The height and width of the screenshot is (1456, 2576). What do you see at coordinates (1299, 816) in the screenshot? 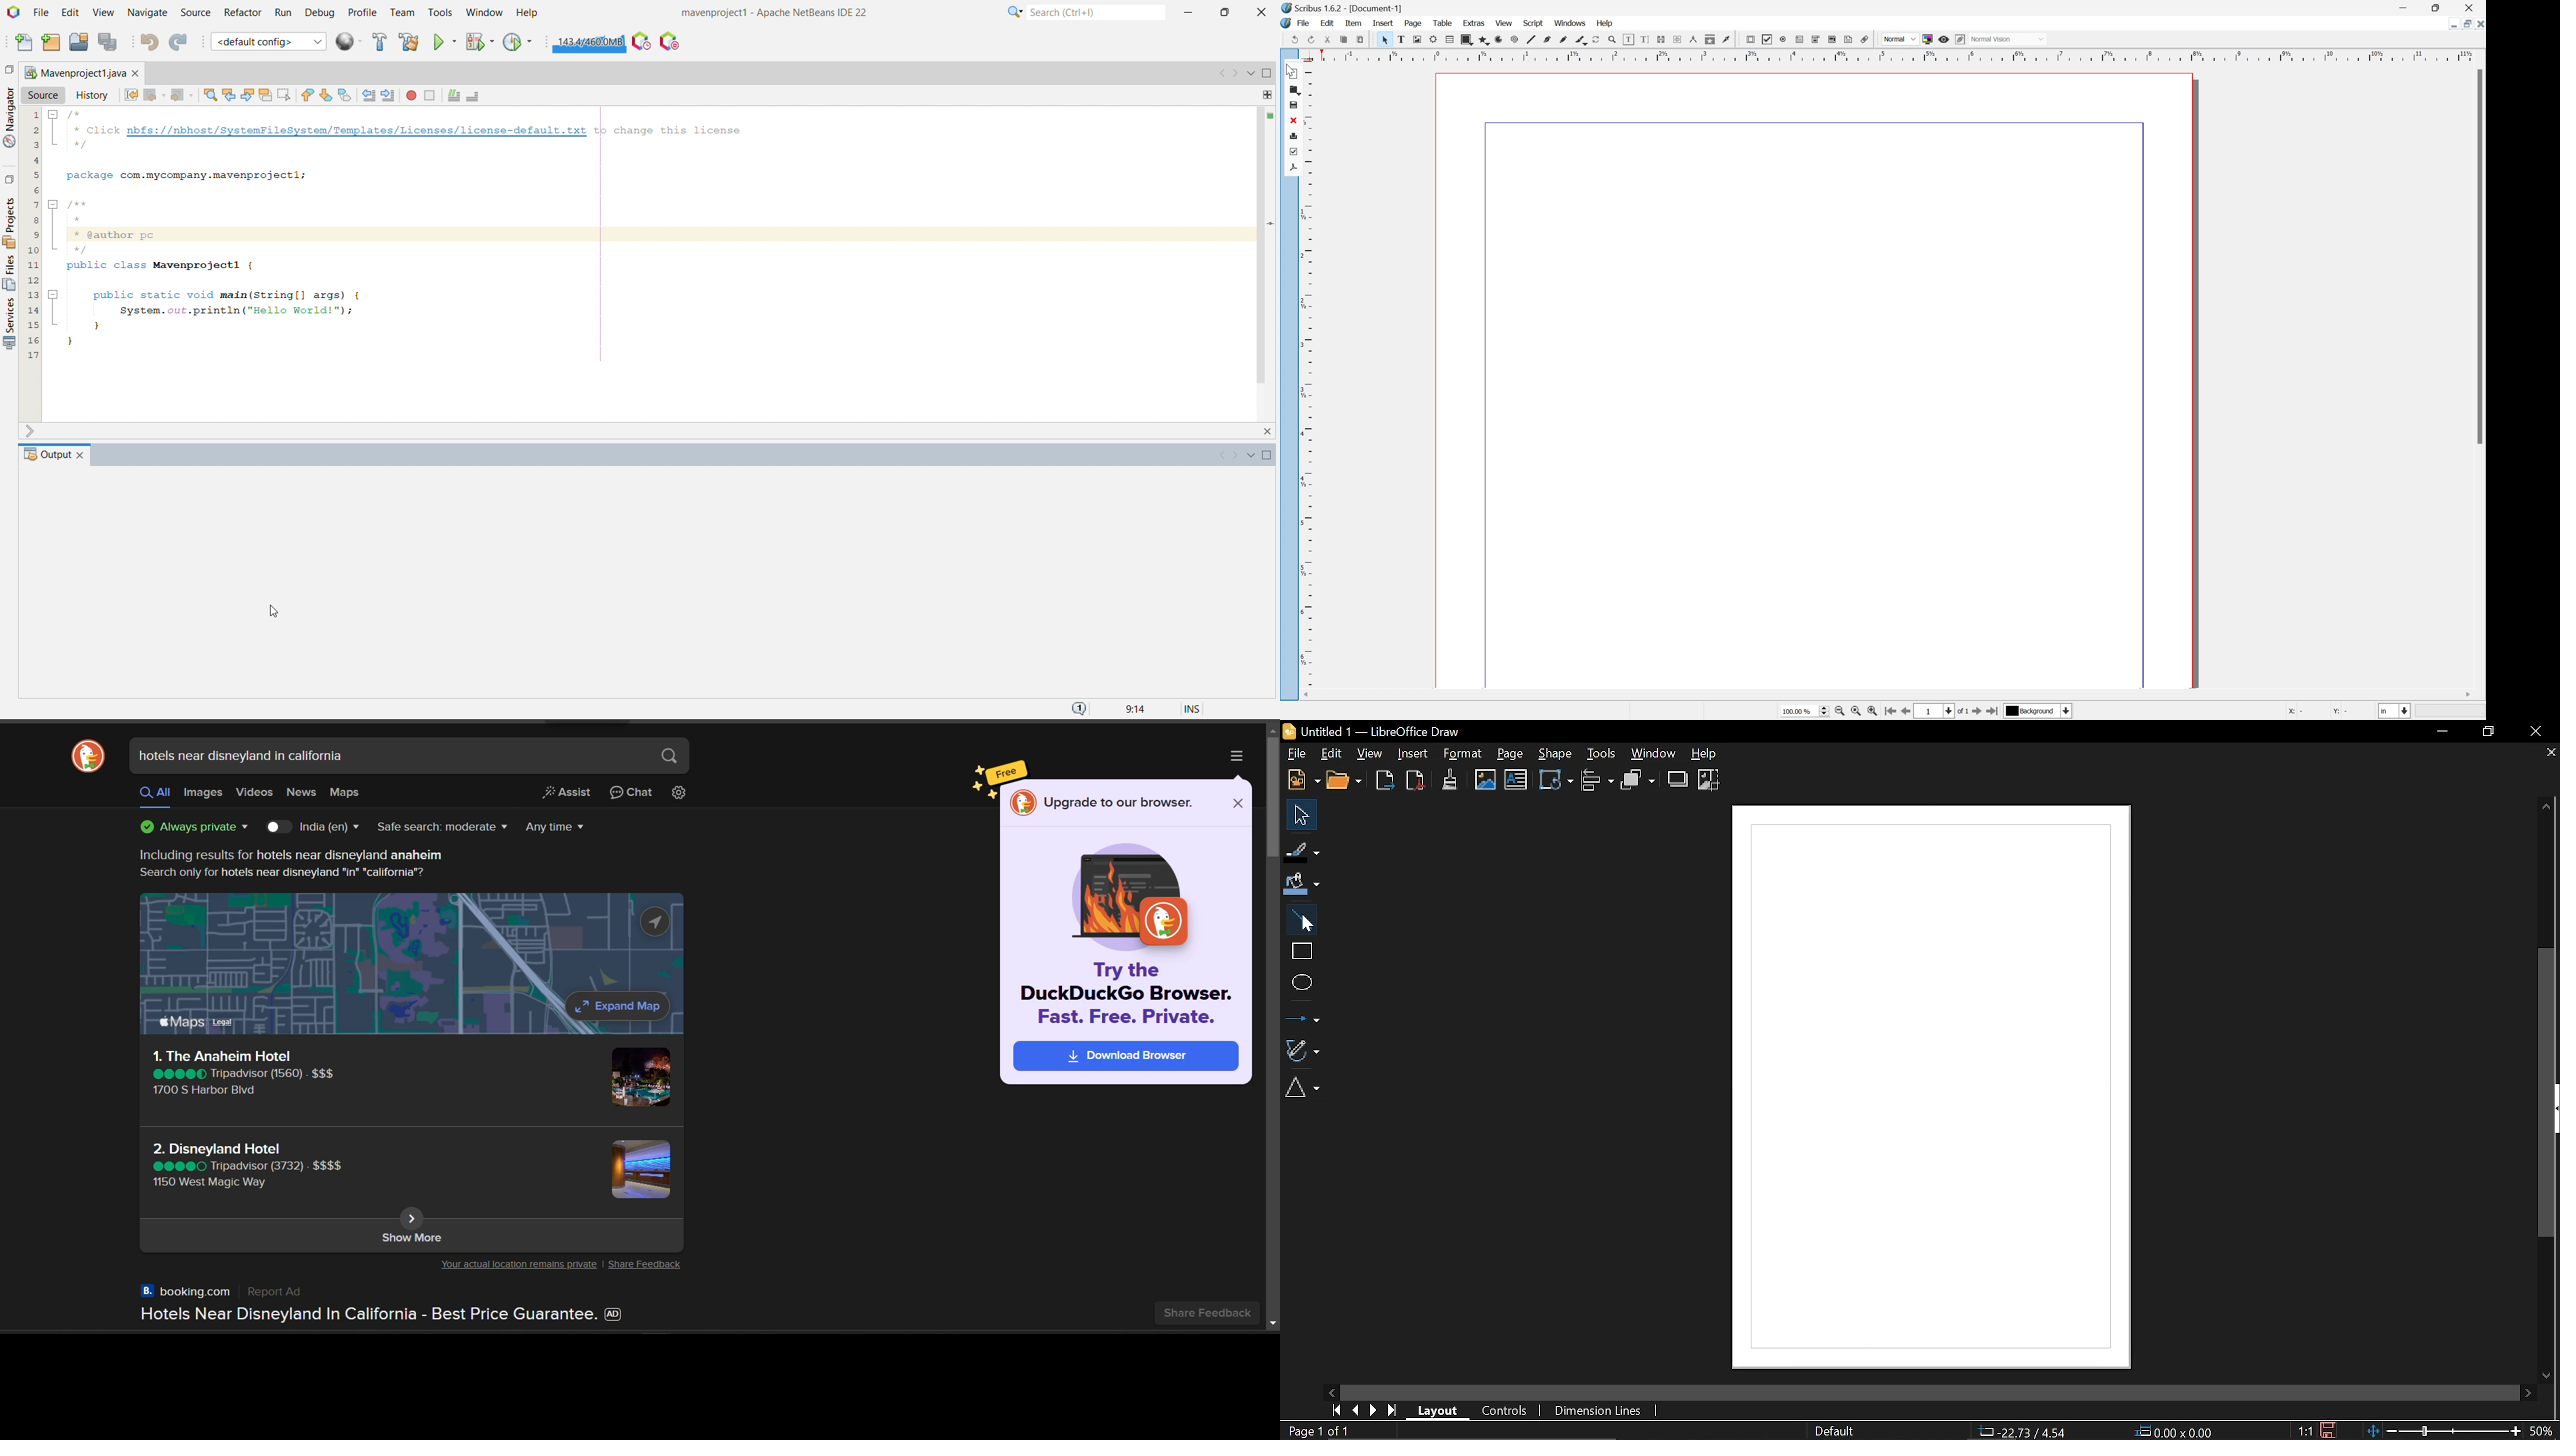
I see `Select` at bounding box center [1299, 816].